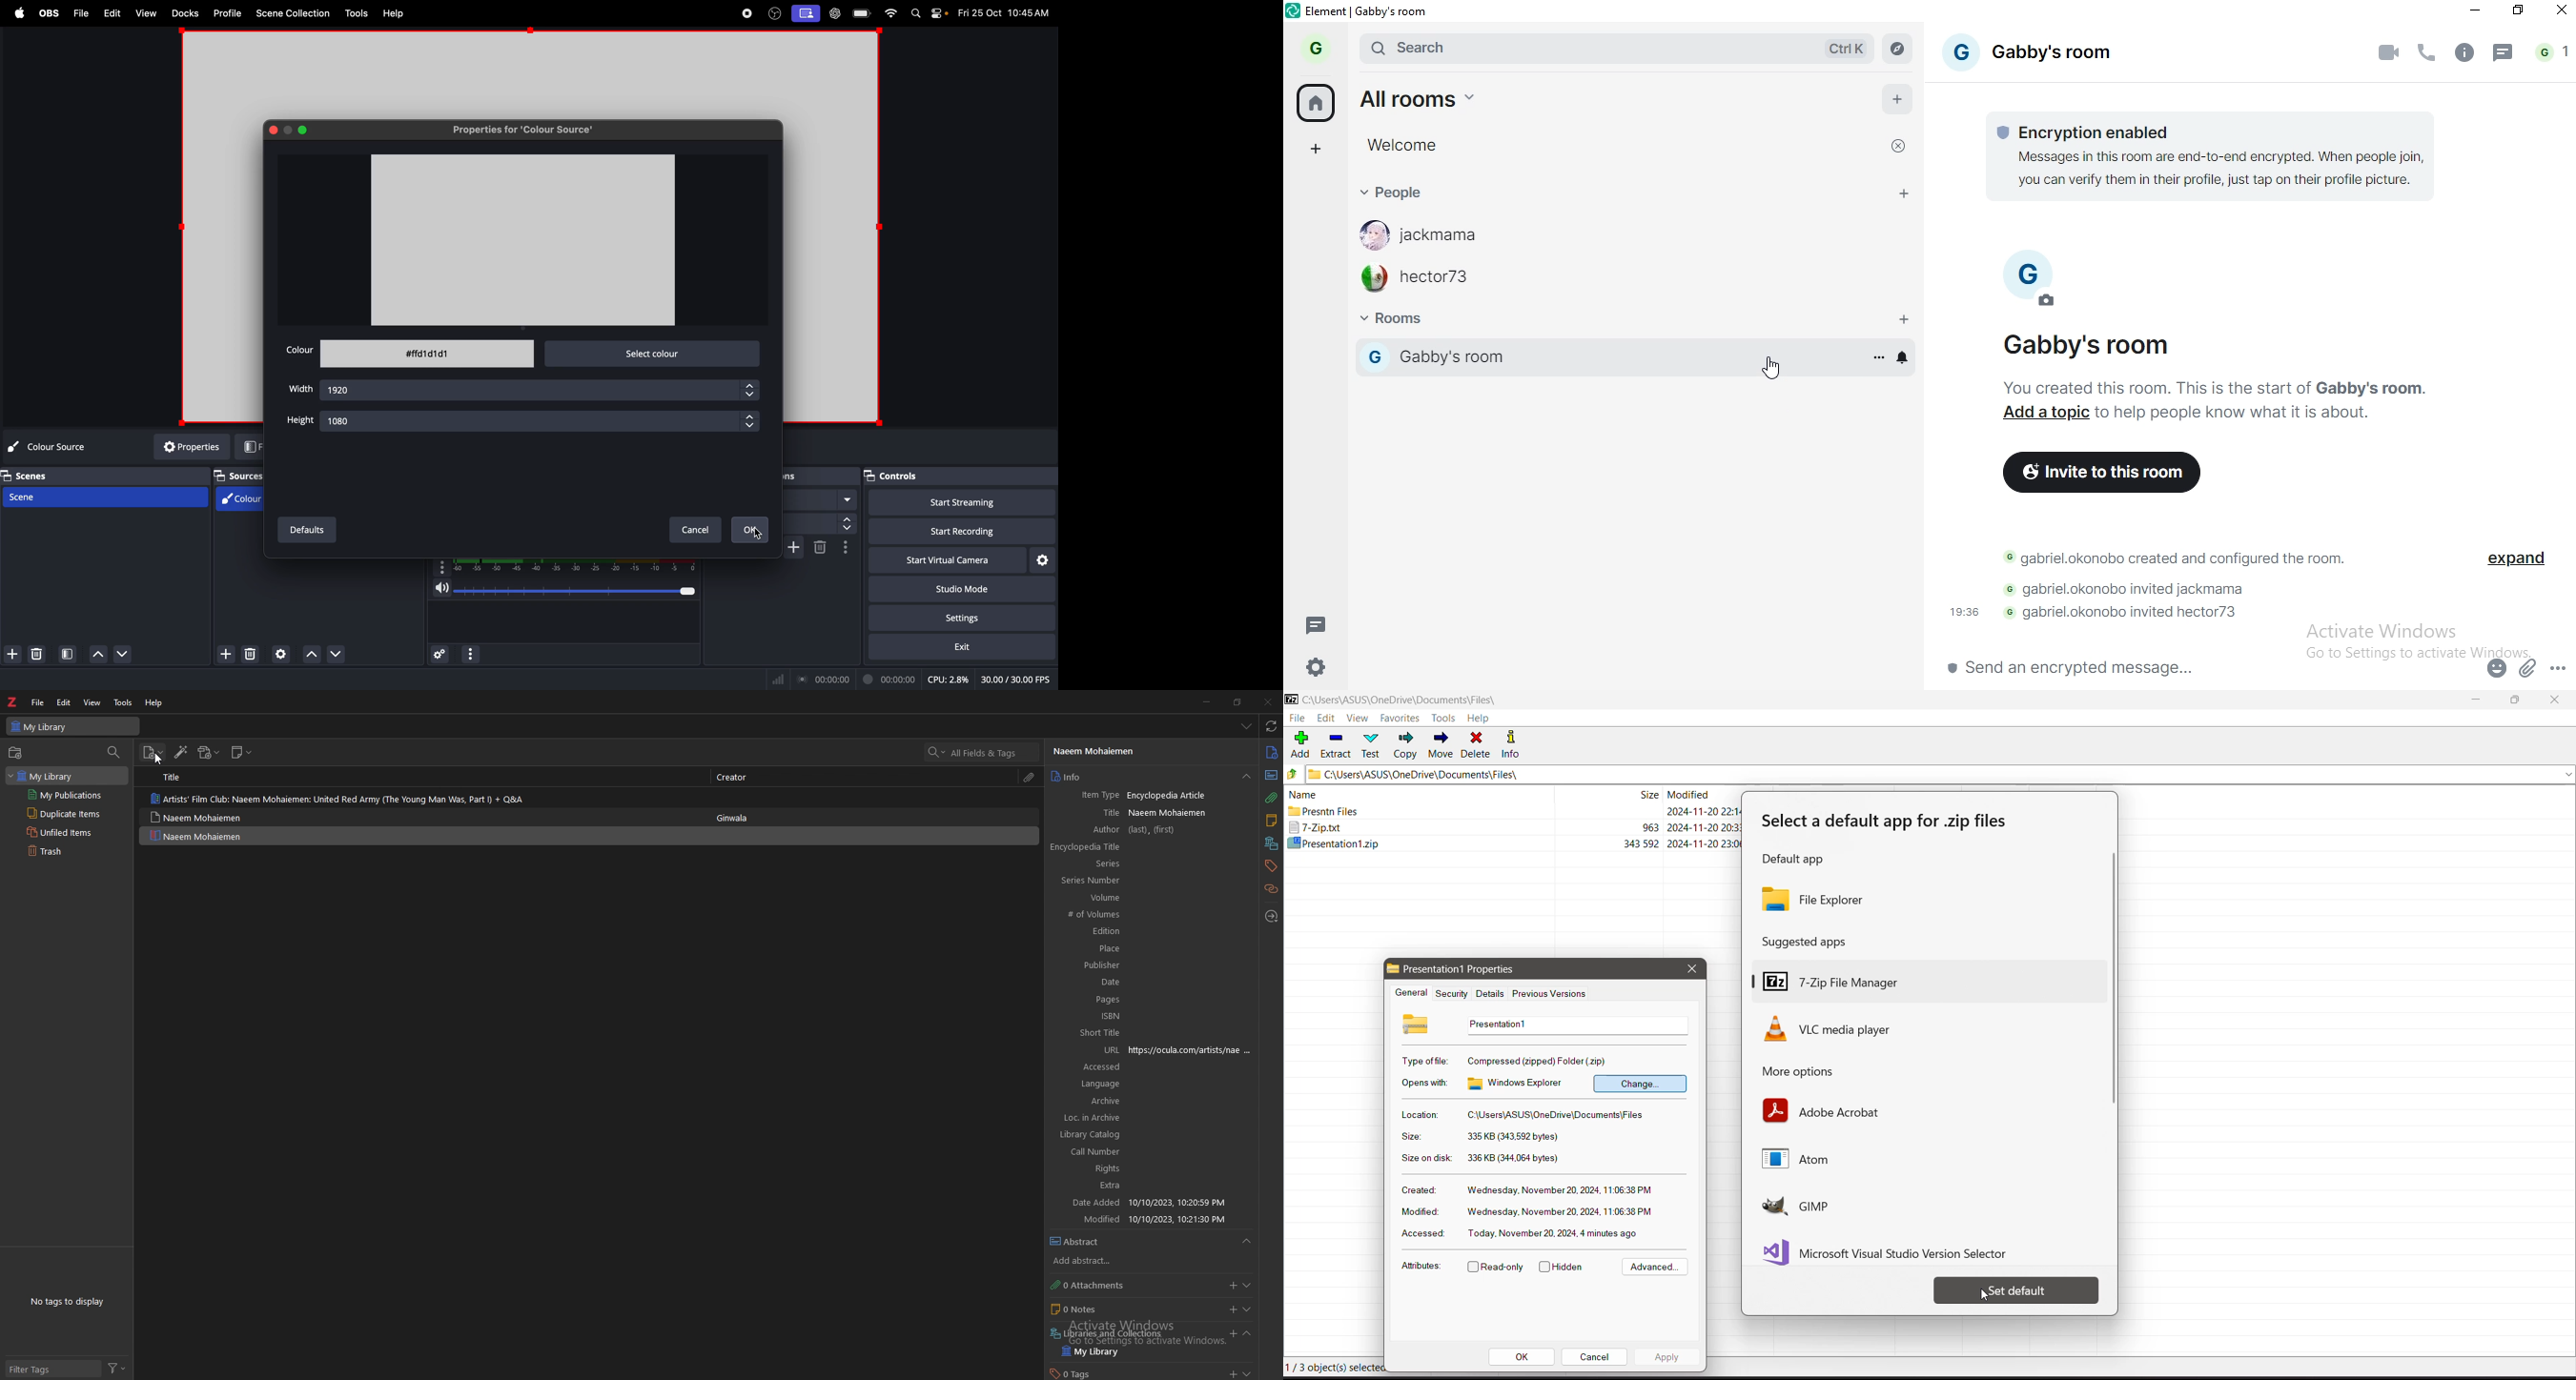  What do you see at coordinates (1372, 10) in the screenshot?
I see `element` at bounding box center [1372, 10].